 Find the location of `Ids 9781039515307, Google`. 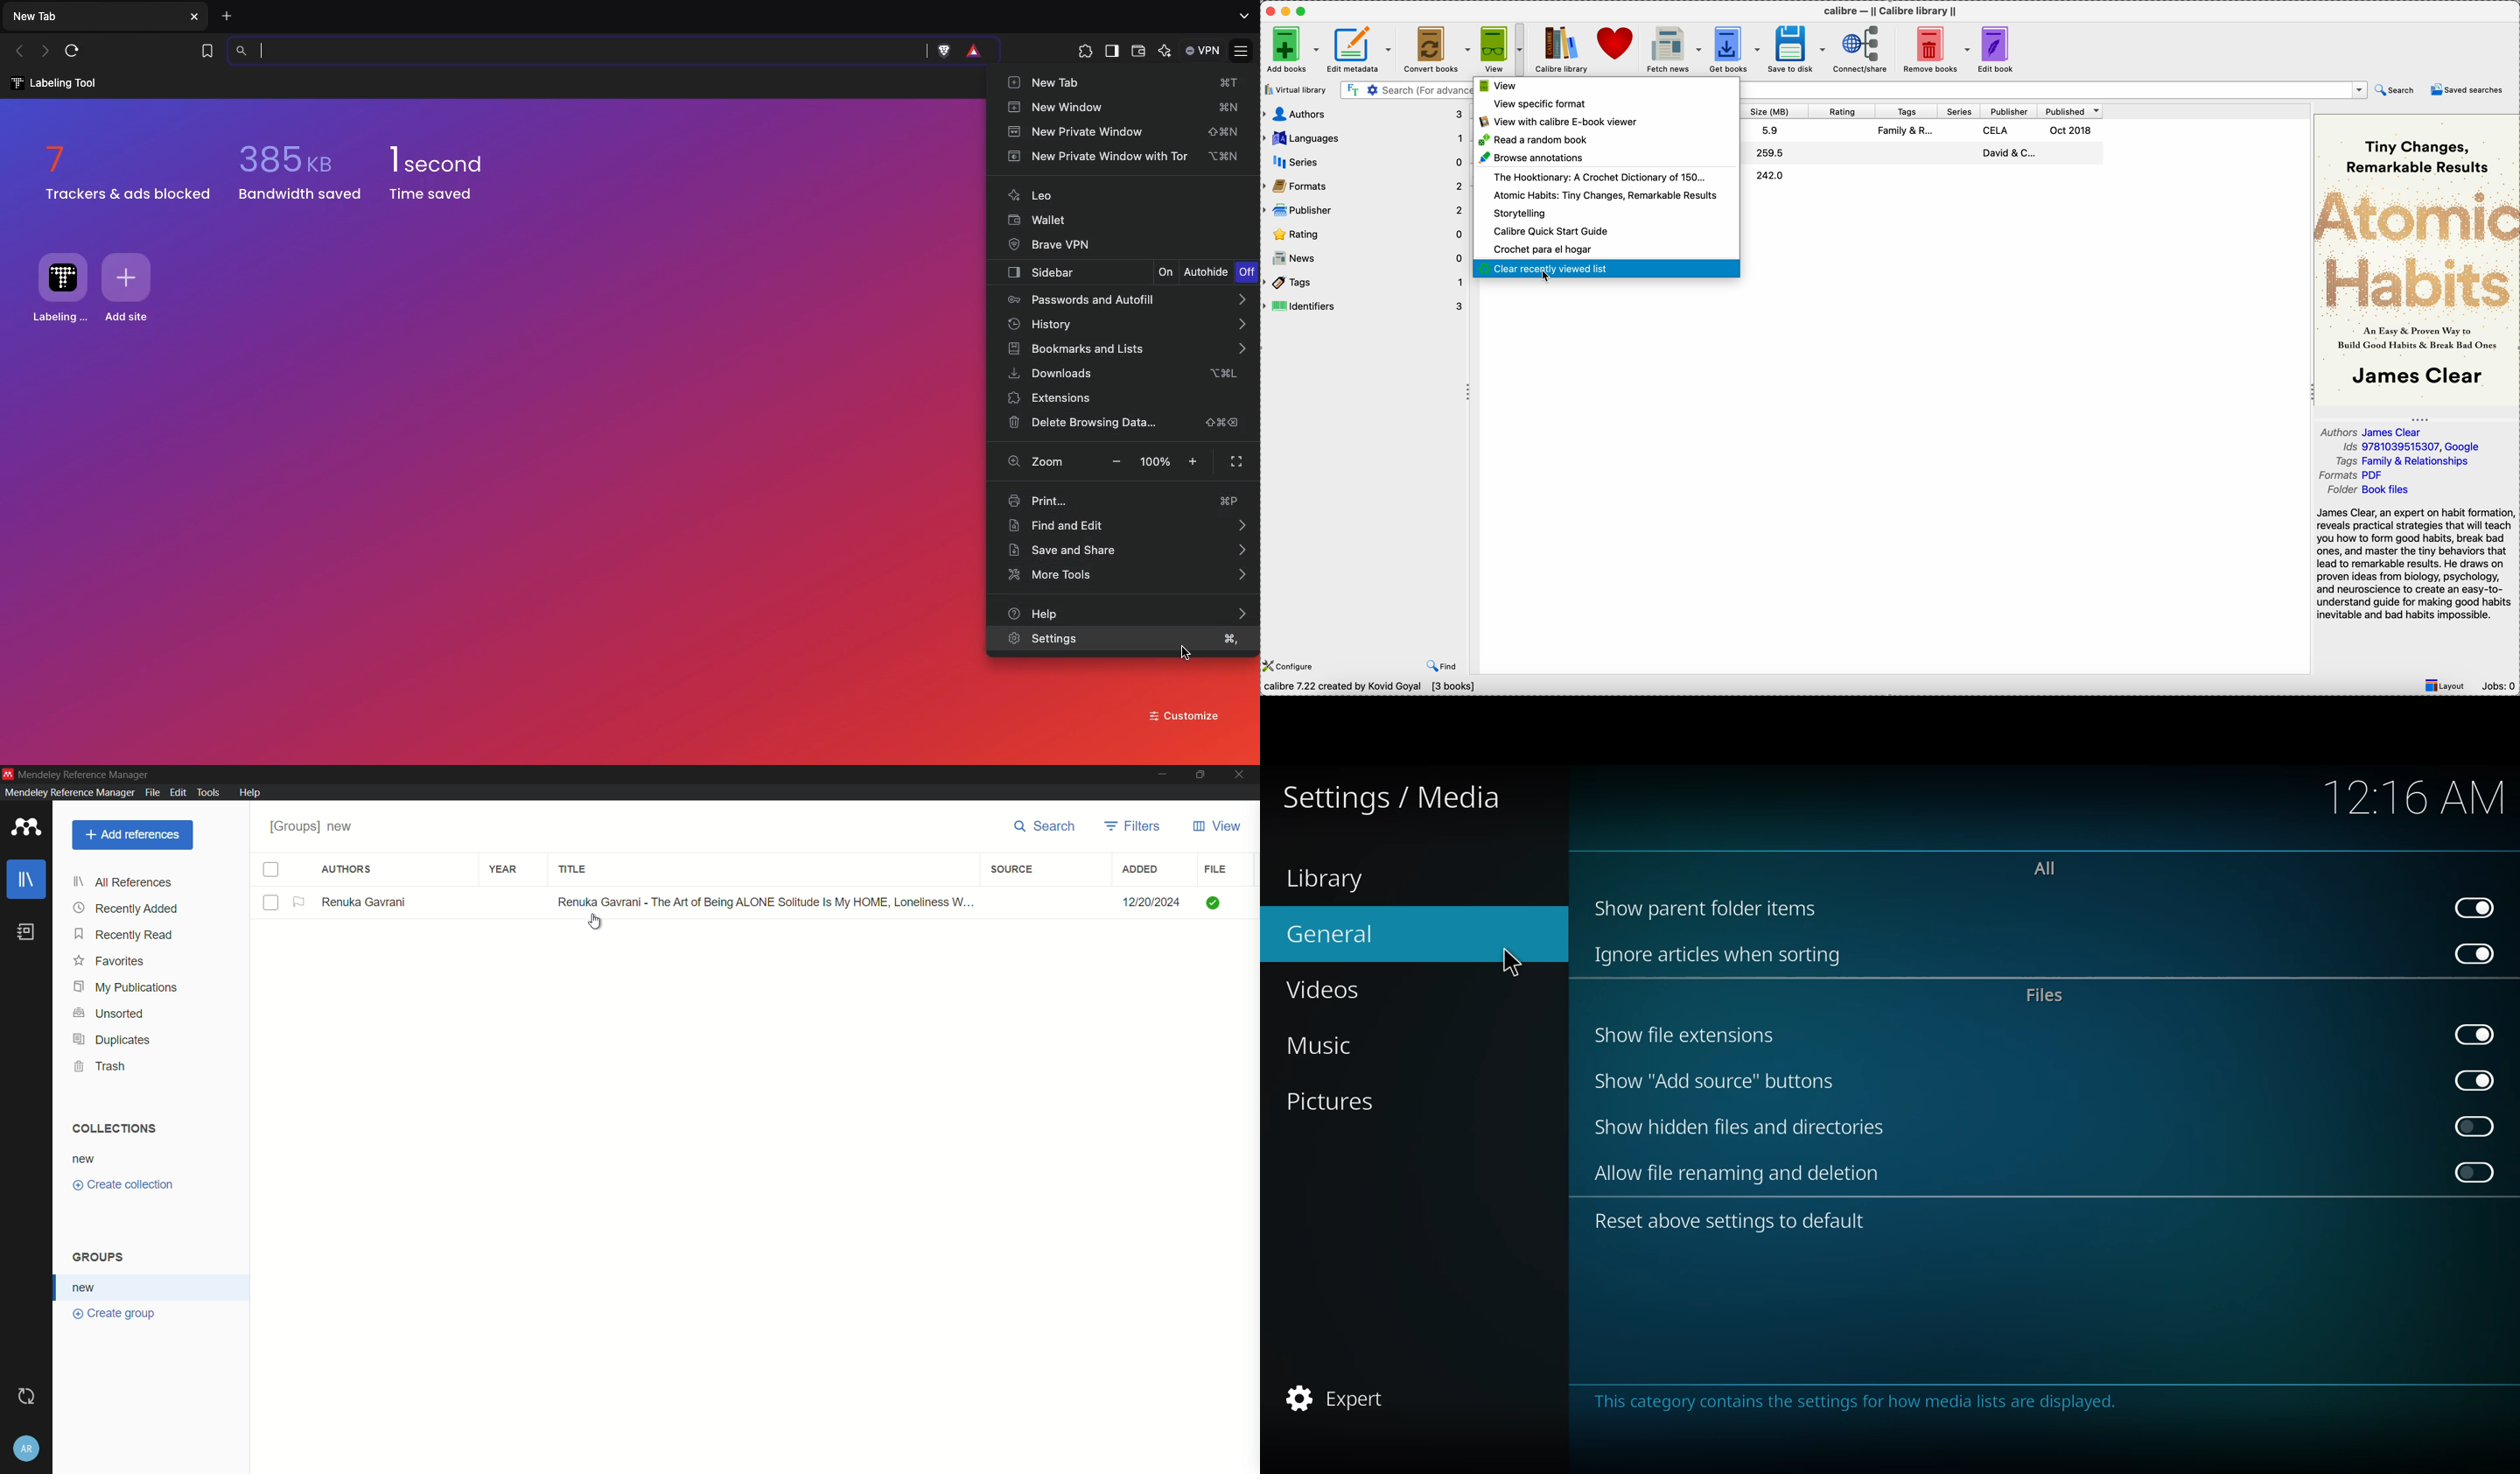

Ids 9781039515307, Google is located at coordinates (2411, 448).